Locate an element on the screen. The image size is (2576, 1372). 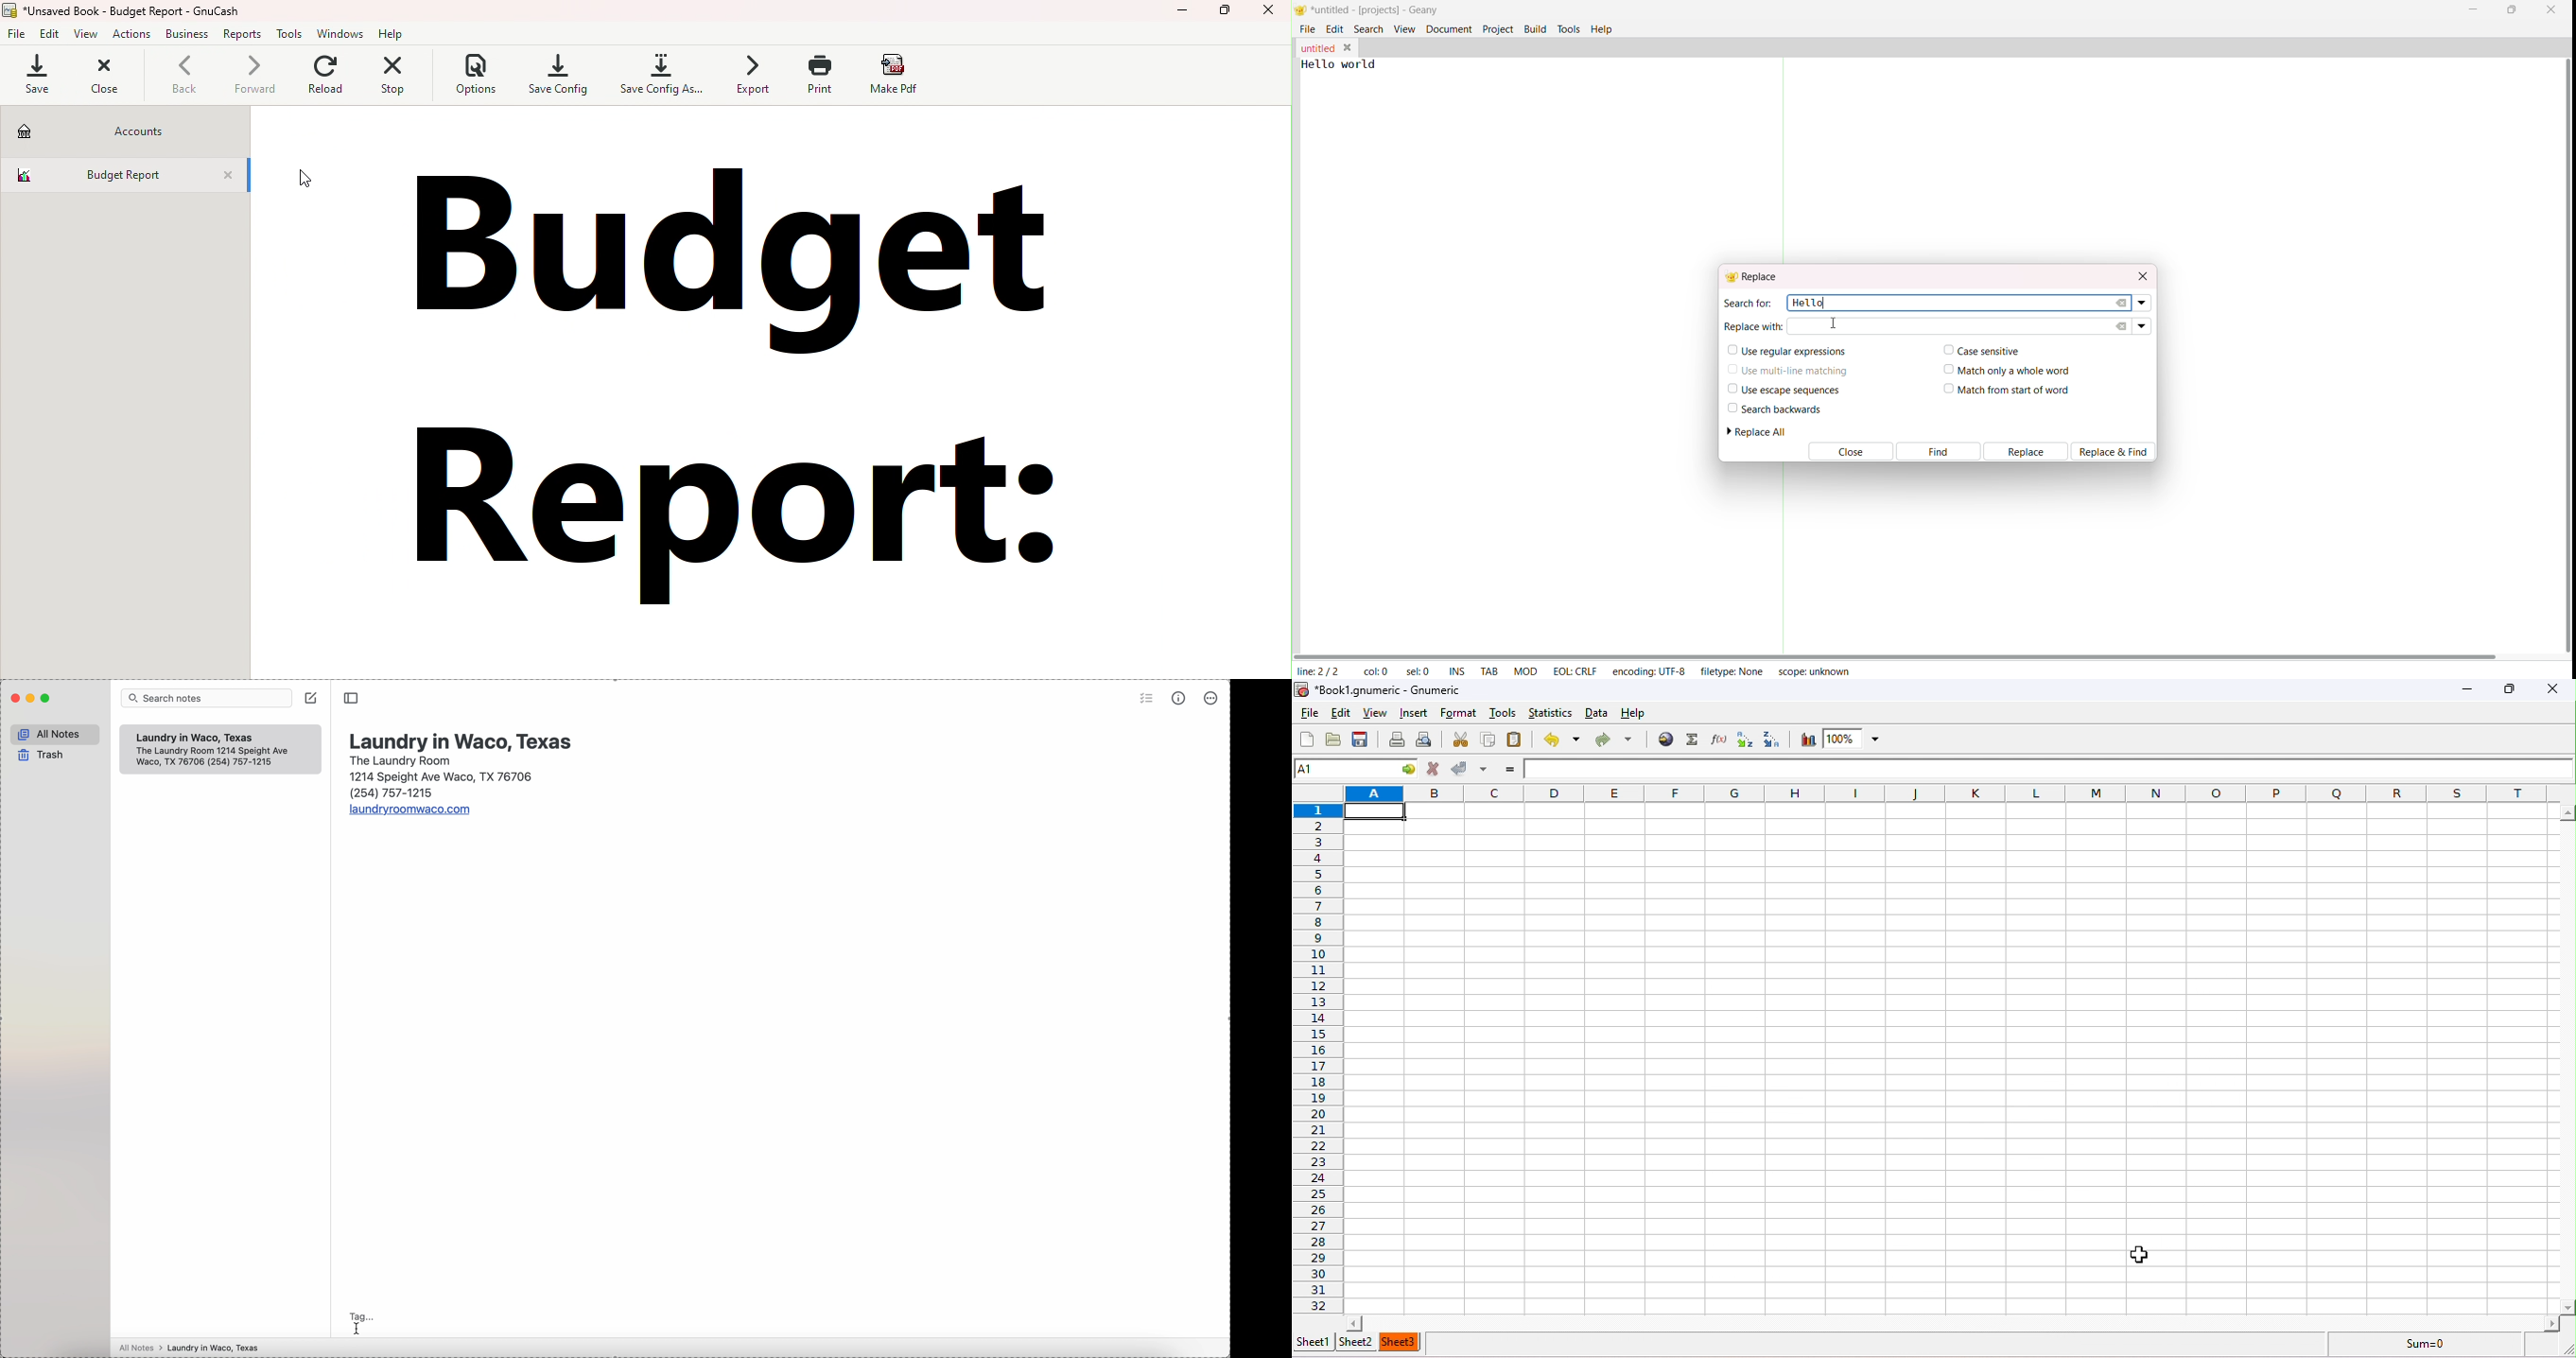
Save config is located at coordinates (560, 73).